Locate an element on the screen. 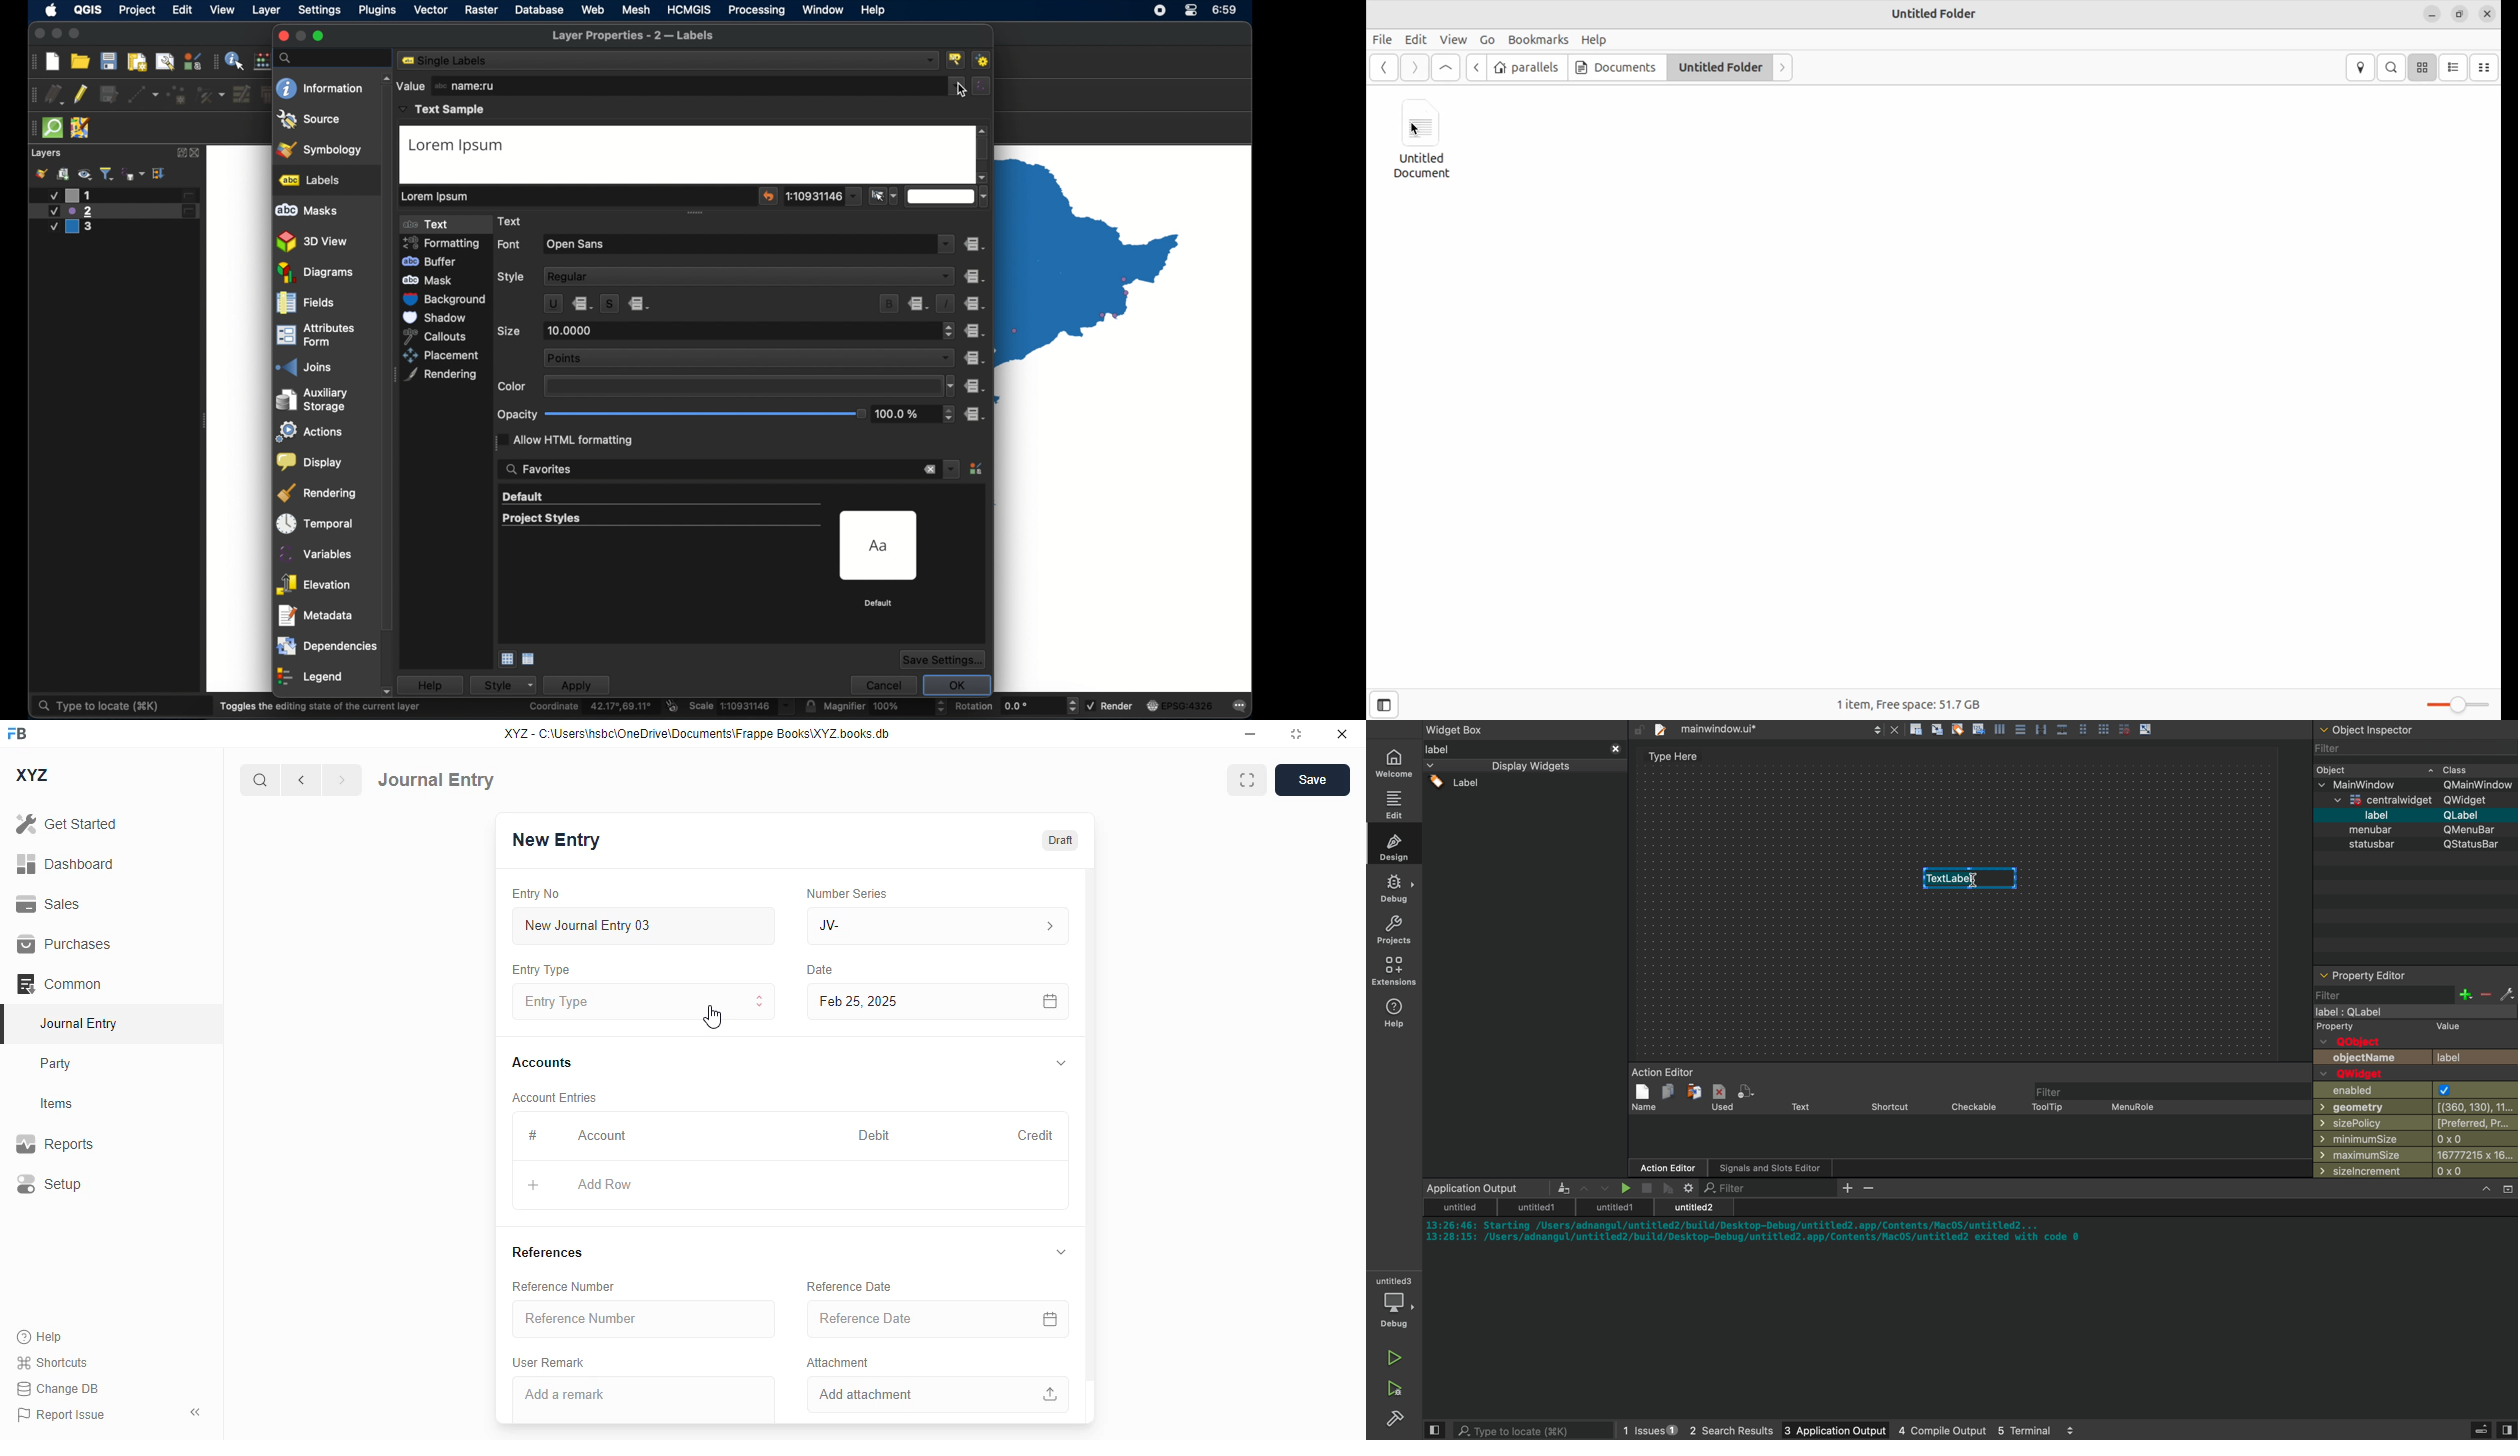 Image resolution: width=2520 pixels, height=1456 pixels. dropdown is located at coordinates (947, 243).